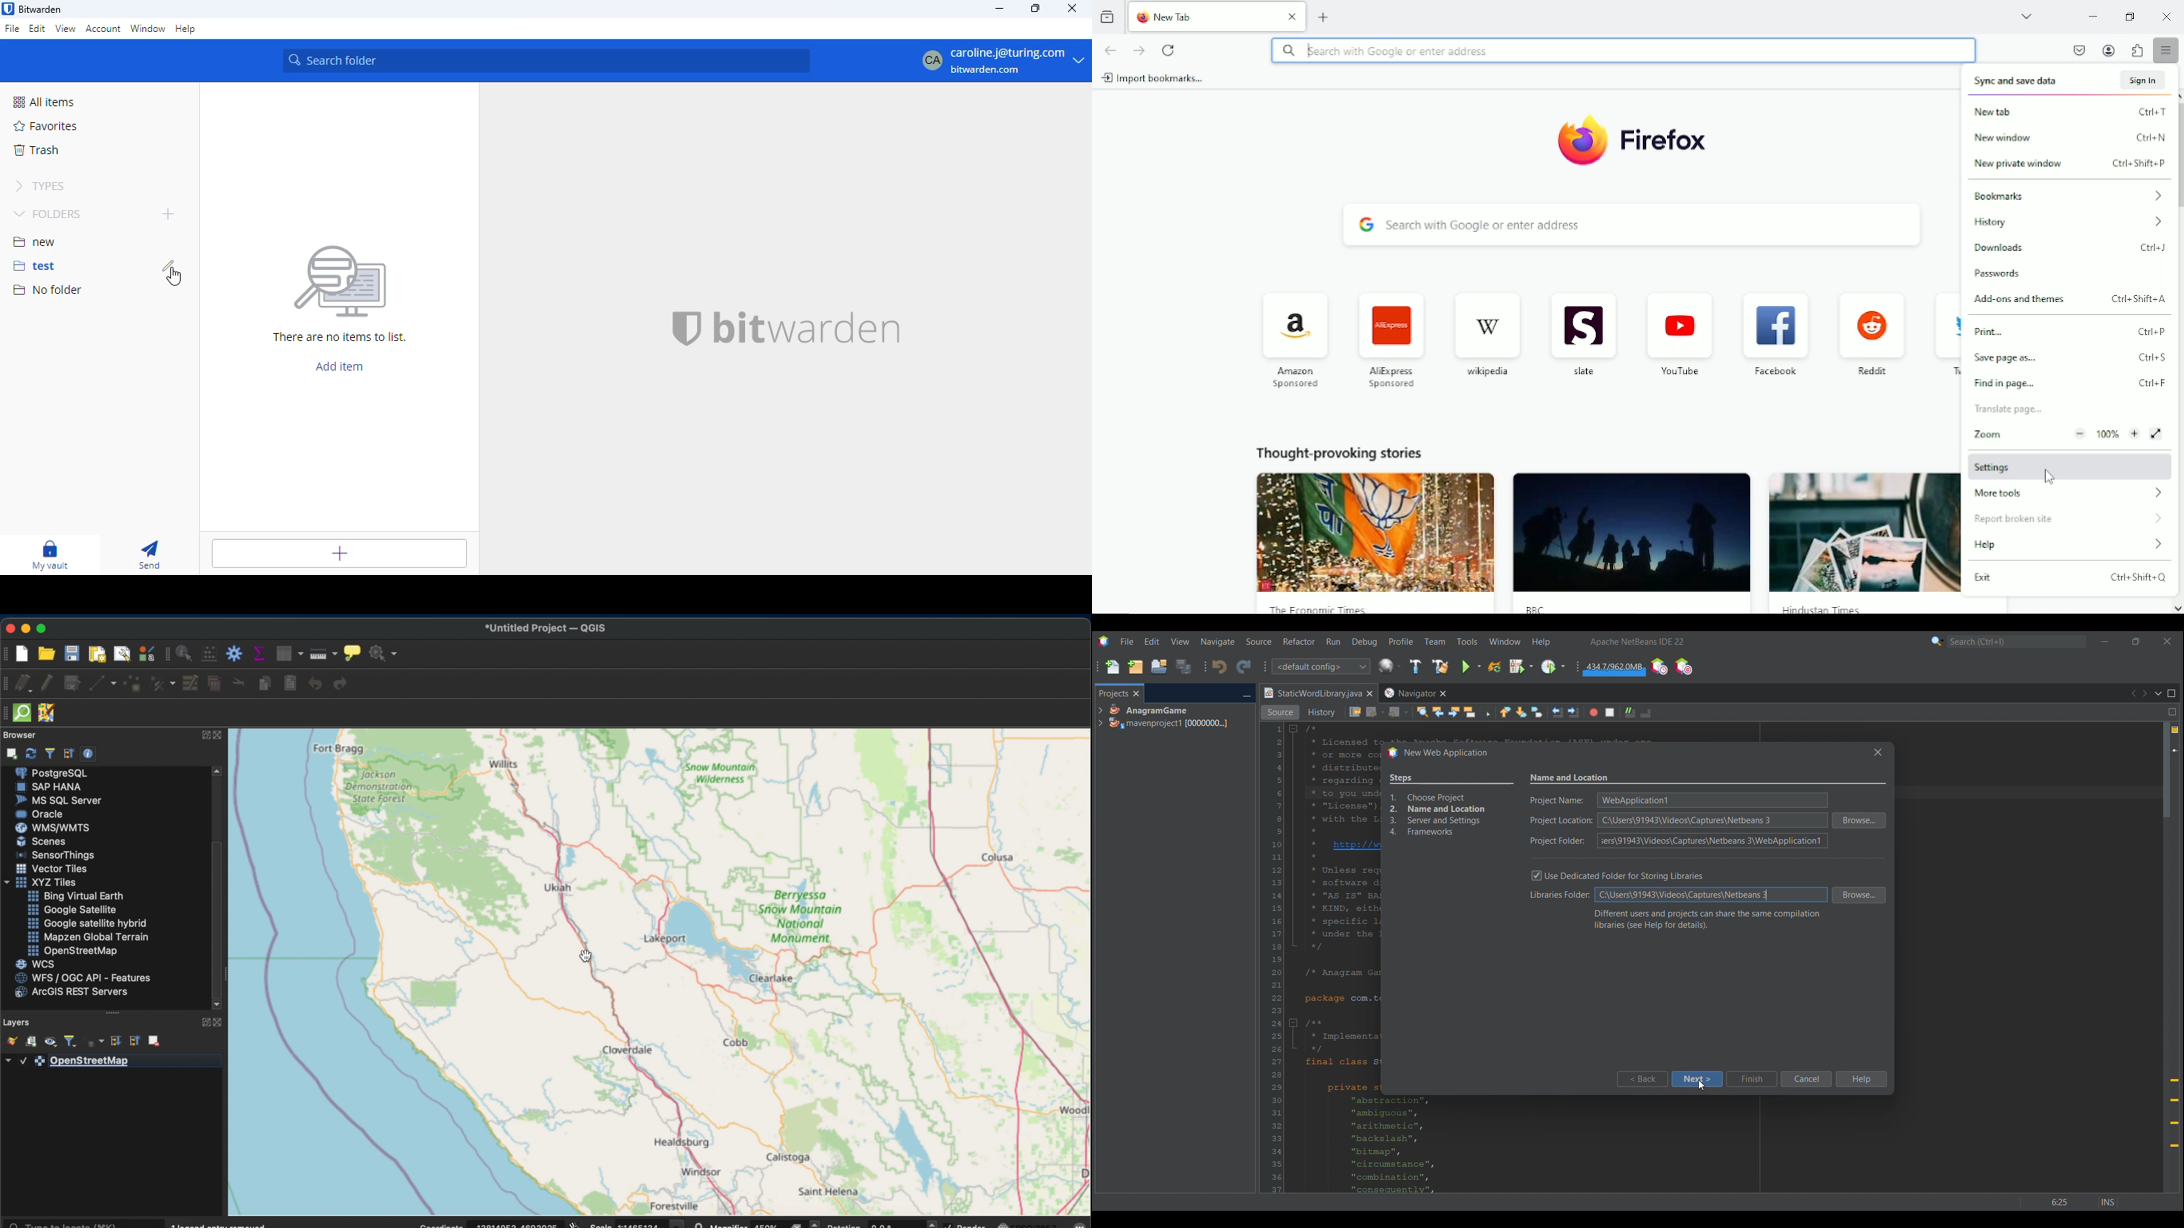 The width and height of the screenshot is (2184, 1232). What do you see at coordinates (38, 150) in the screenshot?
I see `trash` at bounding box center [38, 150].